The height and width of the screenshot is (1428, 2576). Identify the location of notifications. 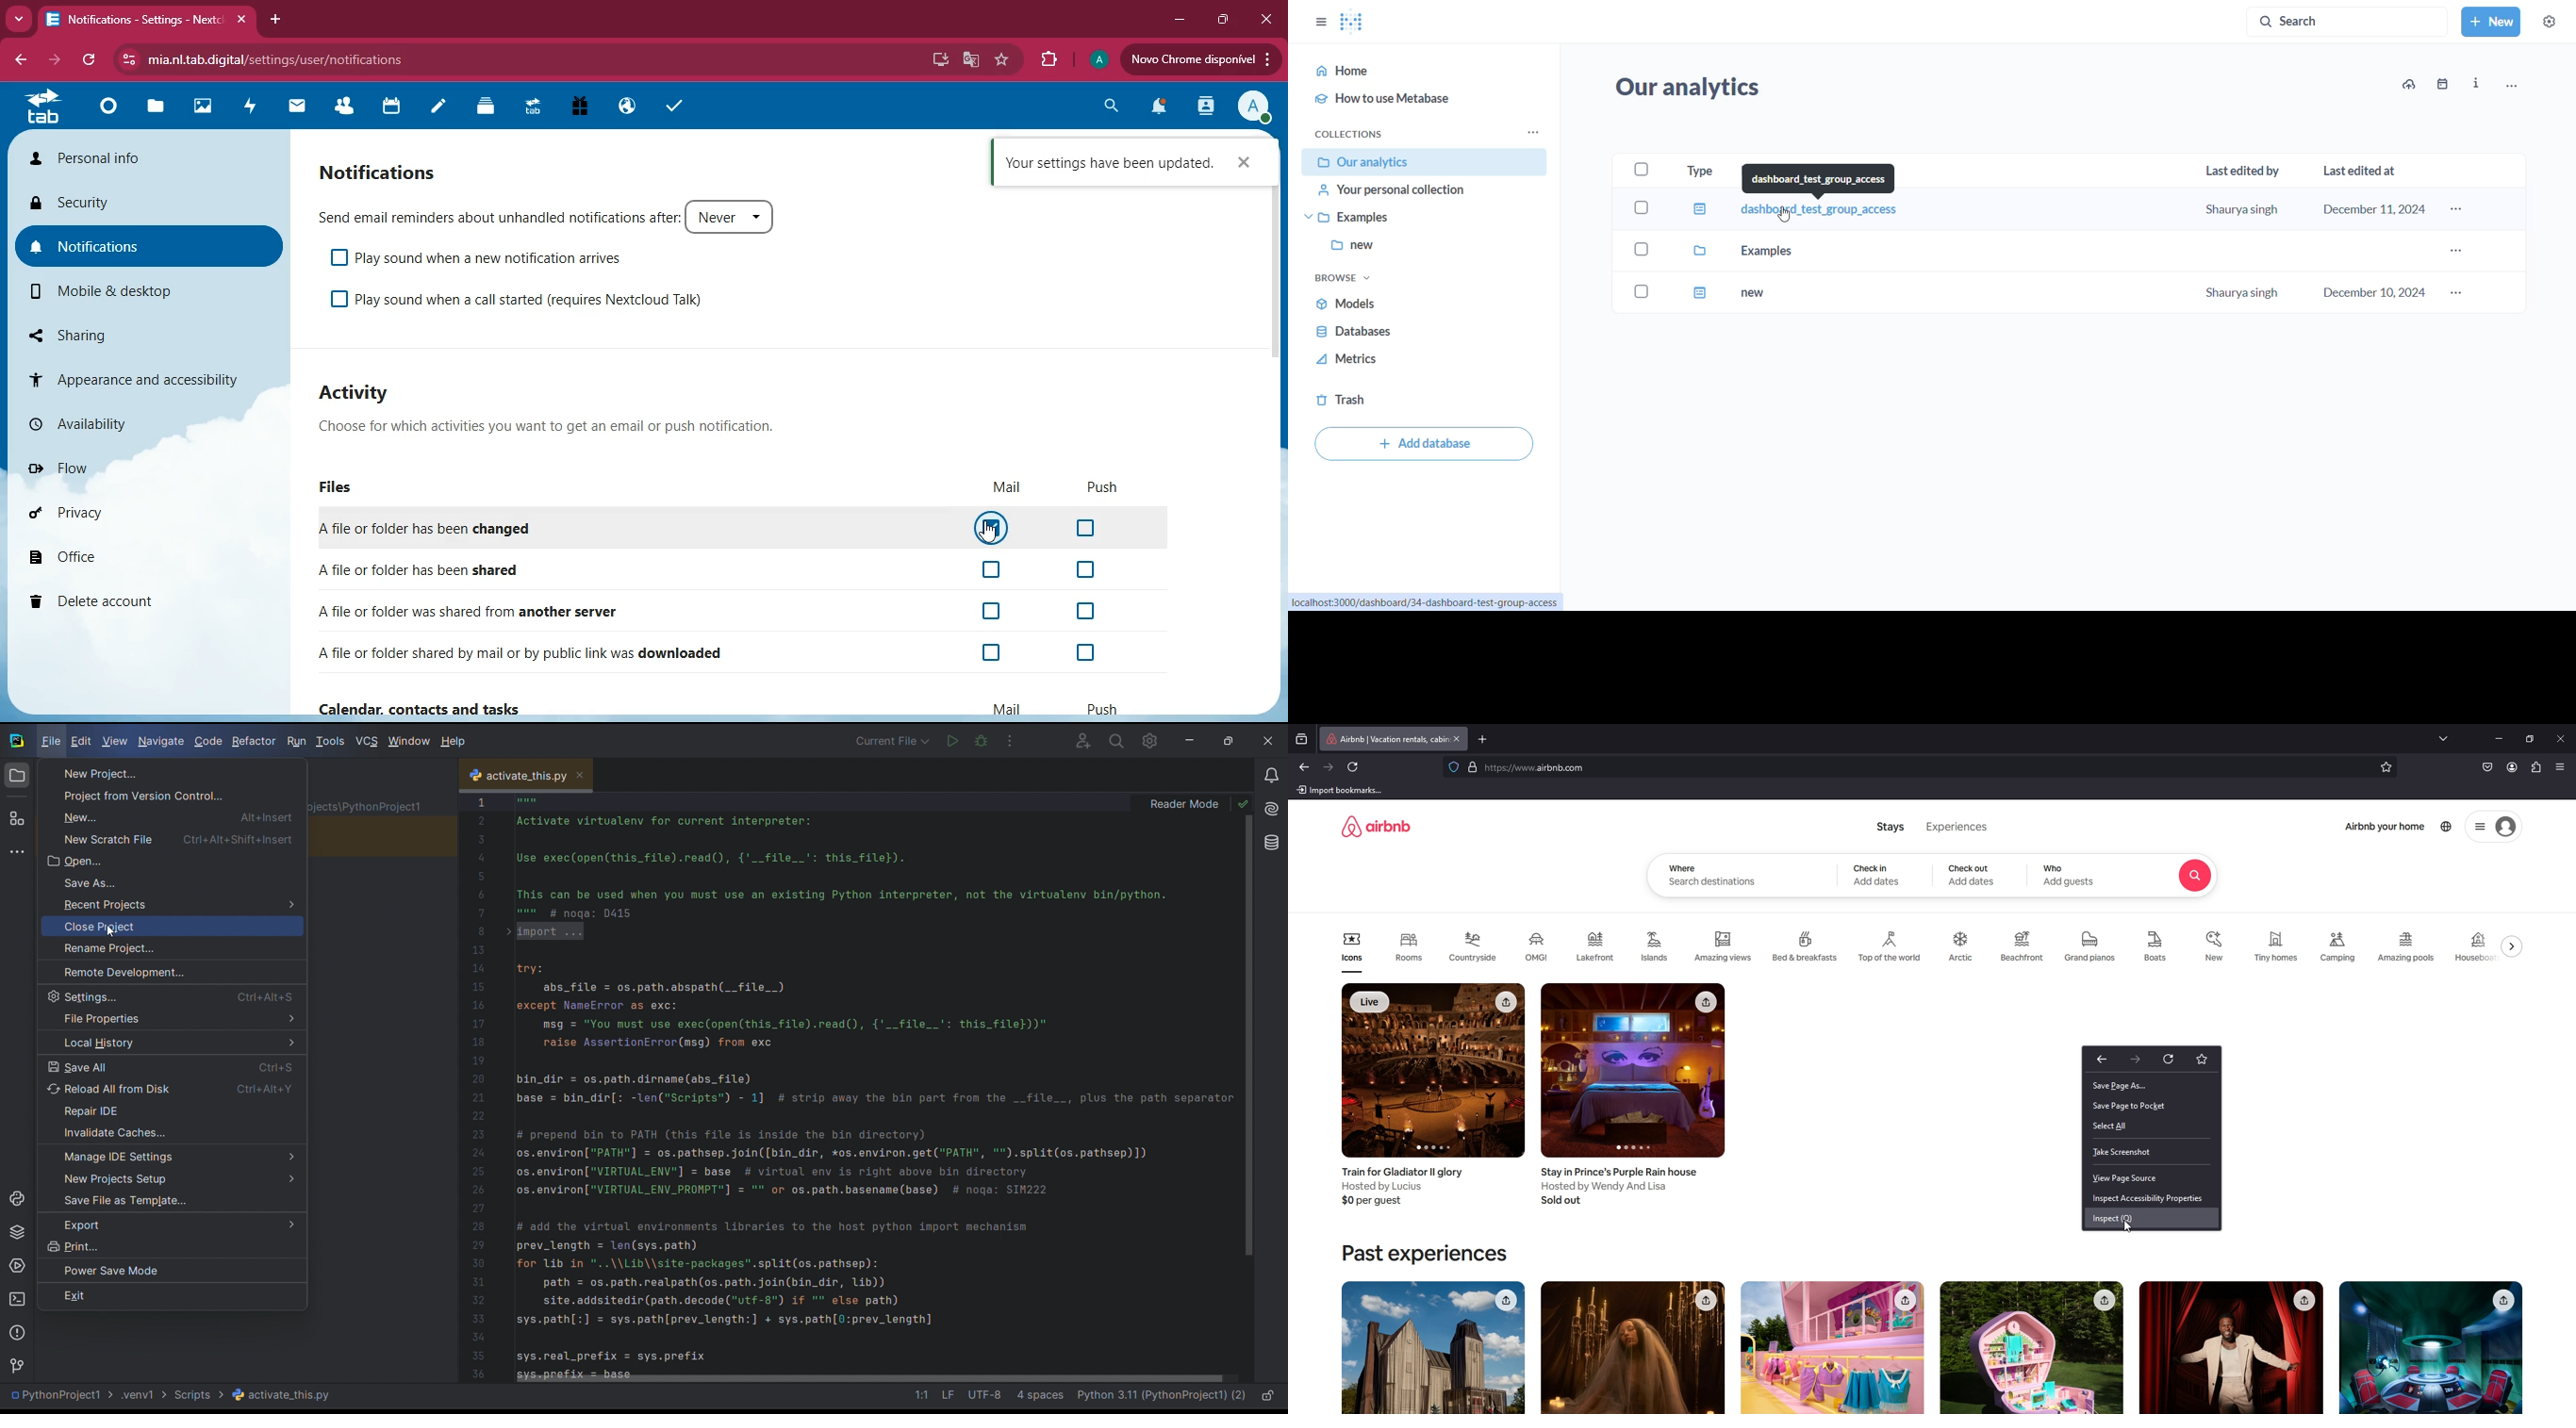
(405, 173).